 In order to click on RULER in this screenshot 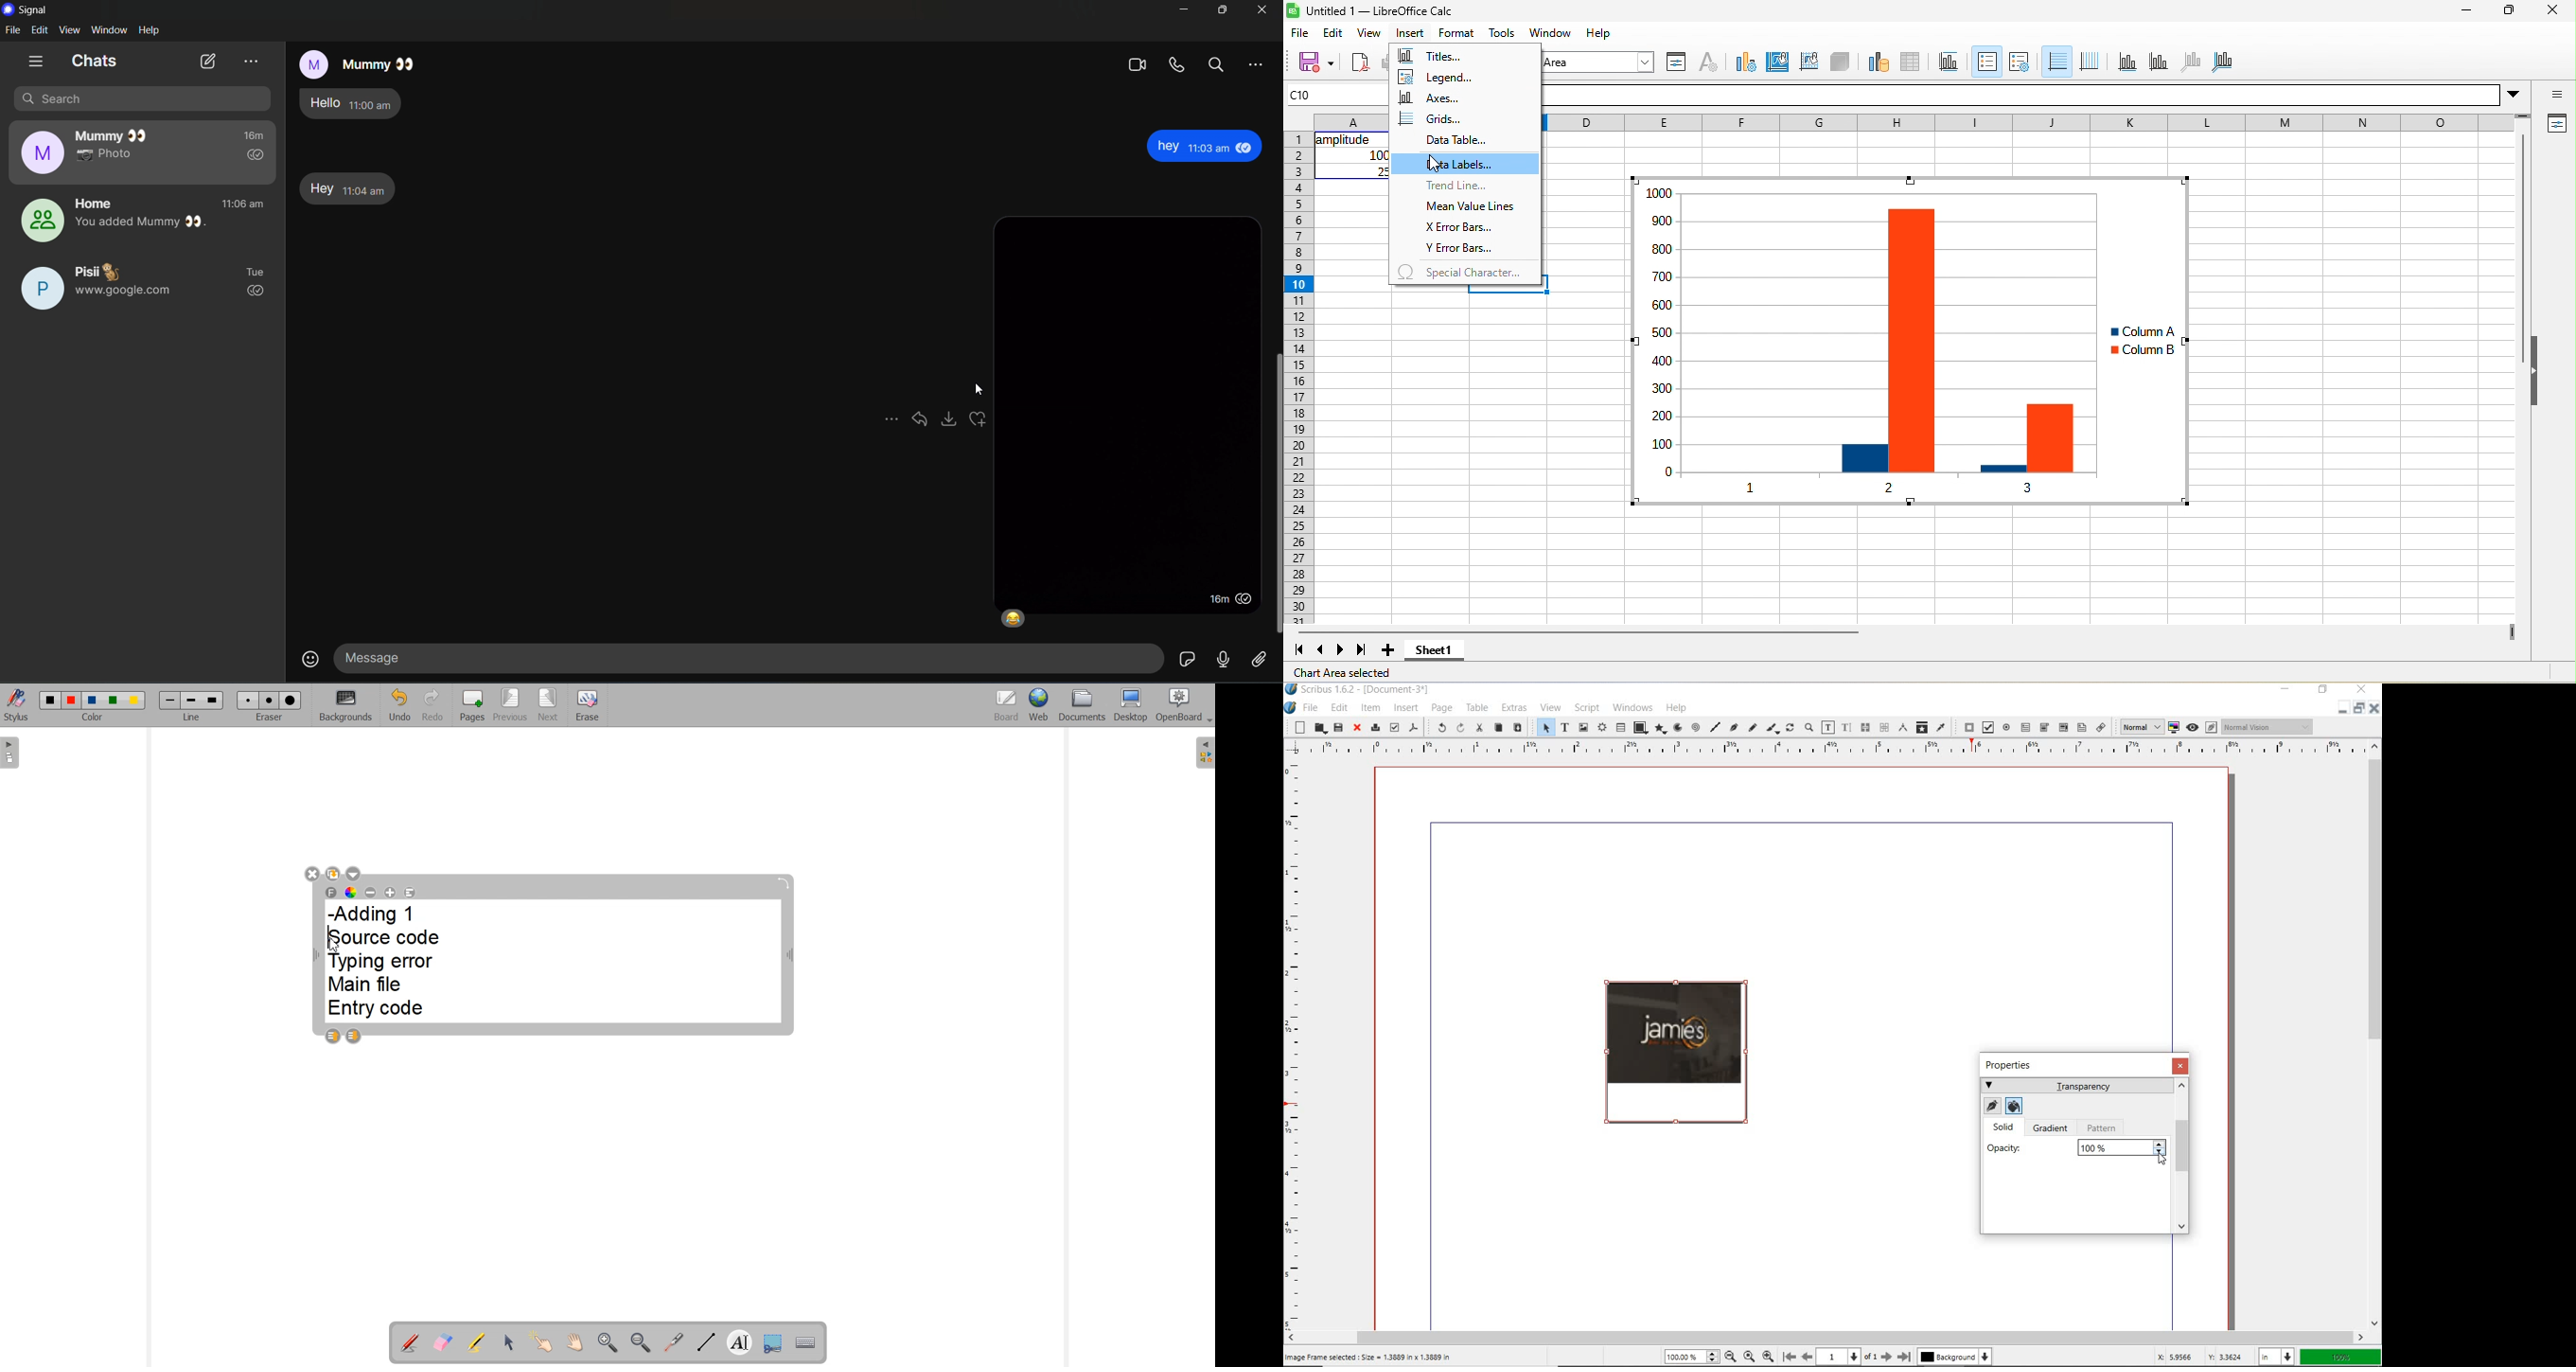, I will do `click(1821, 748)`.